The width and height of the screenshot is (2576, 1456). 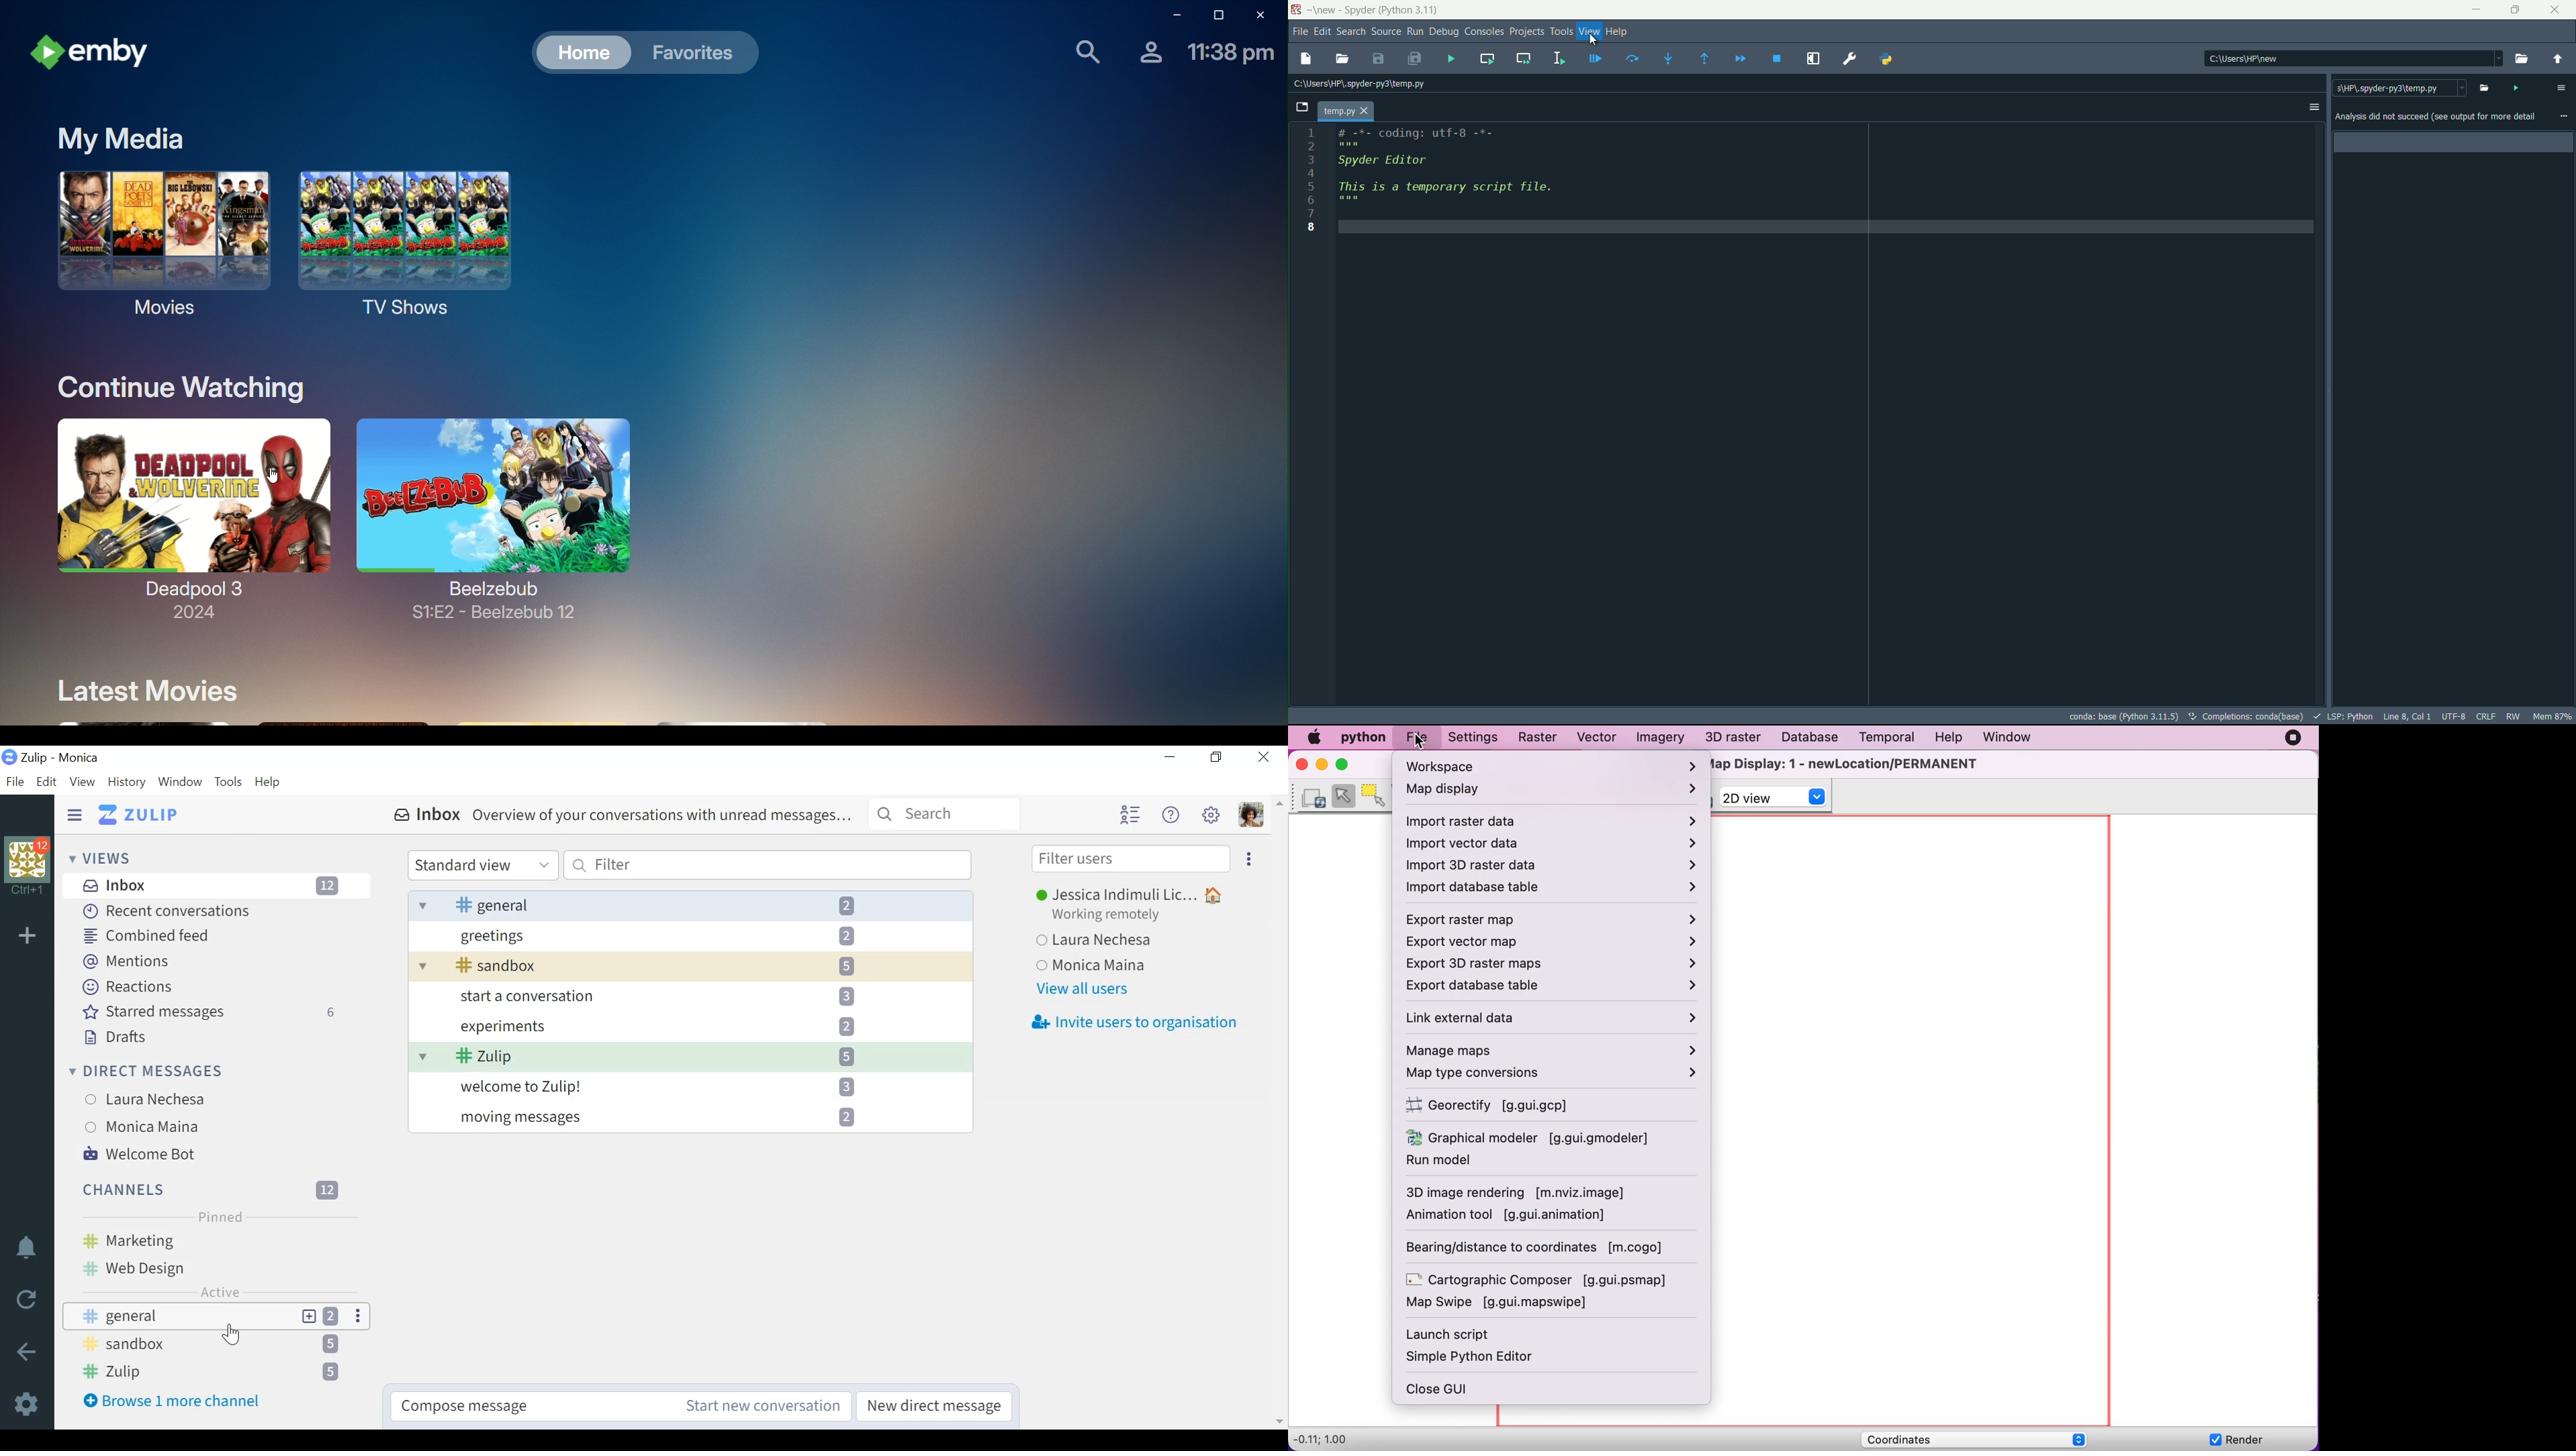 I want to click on Mentions, so click(x=127, y=962).